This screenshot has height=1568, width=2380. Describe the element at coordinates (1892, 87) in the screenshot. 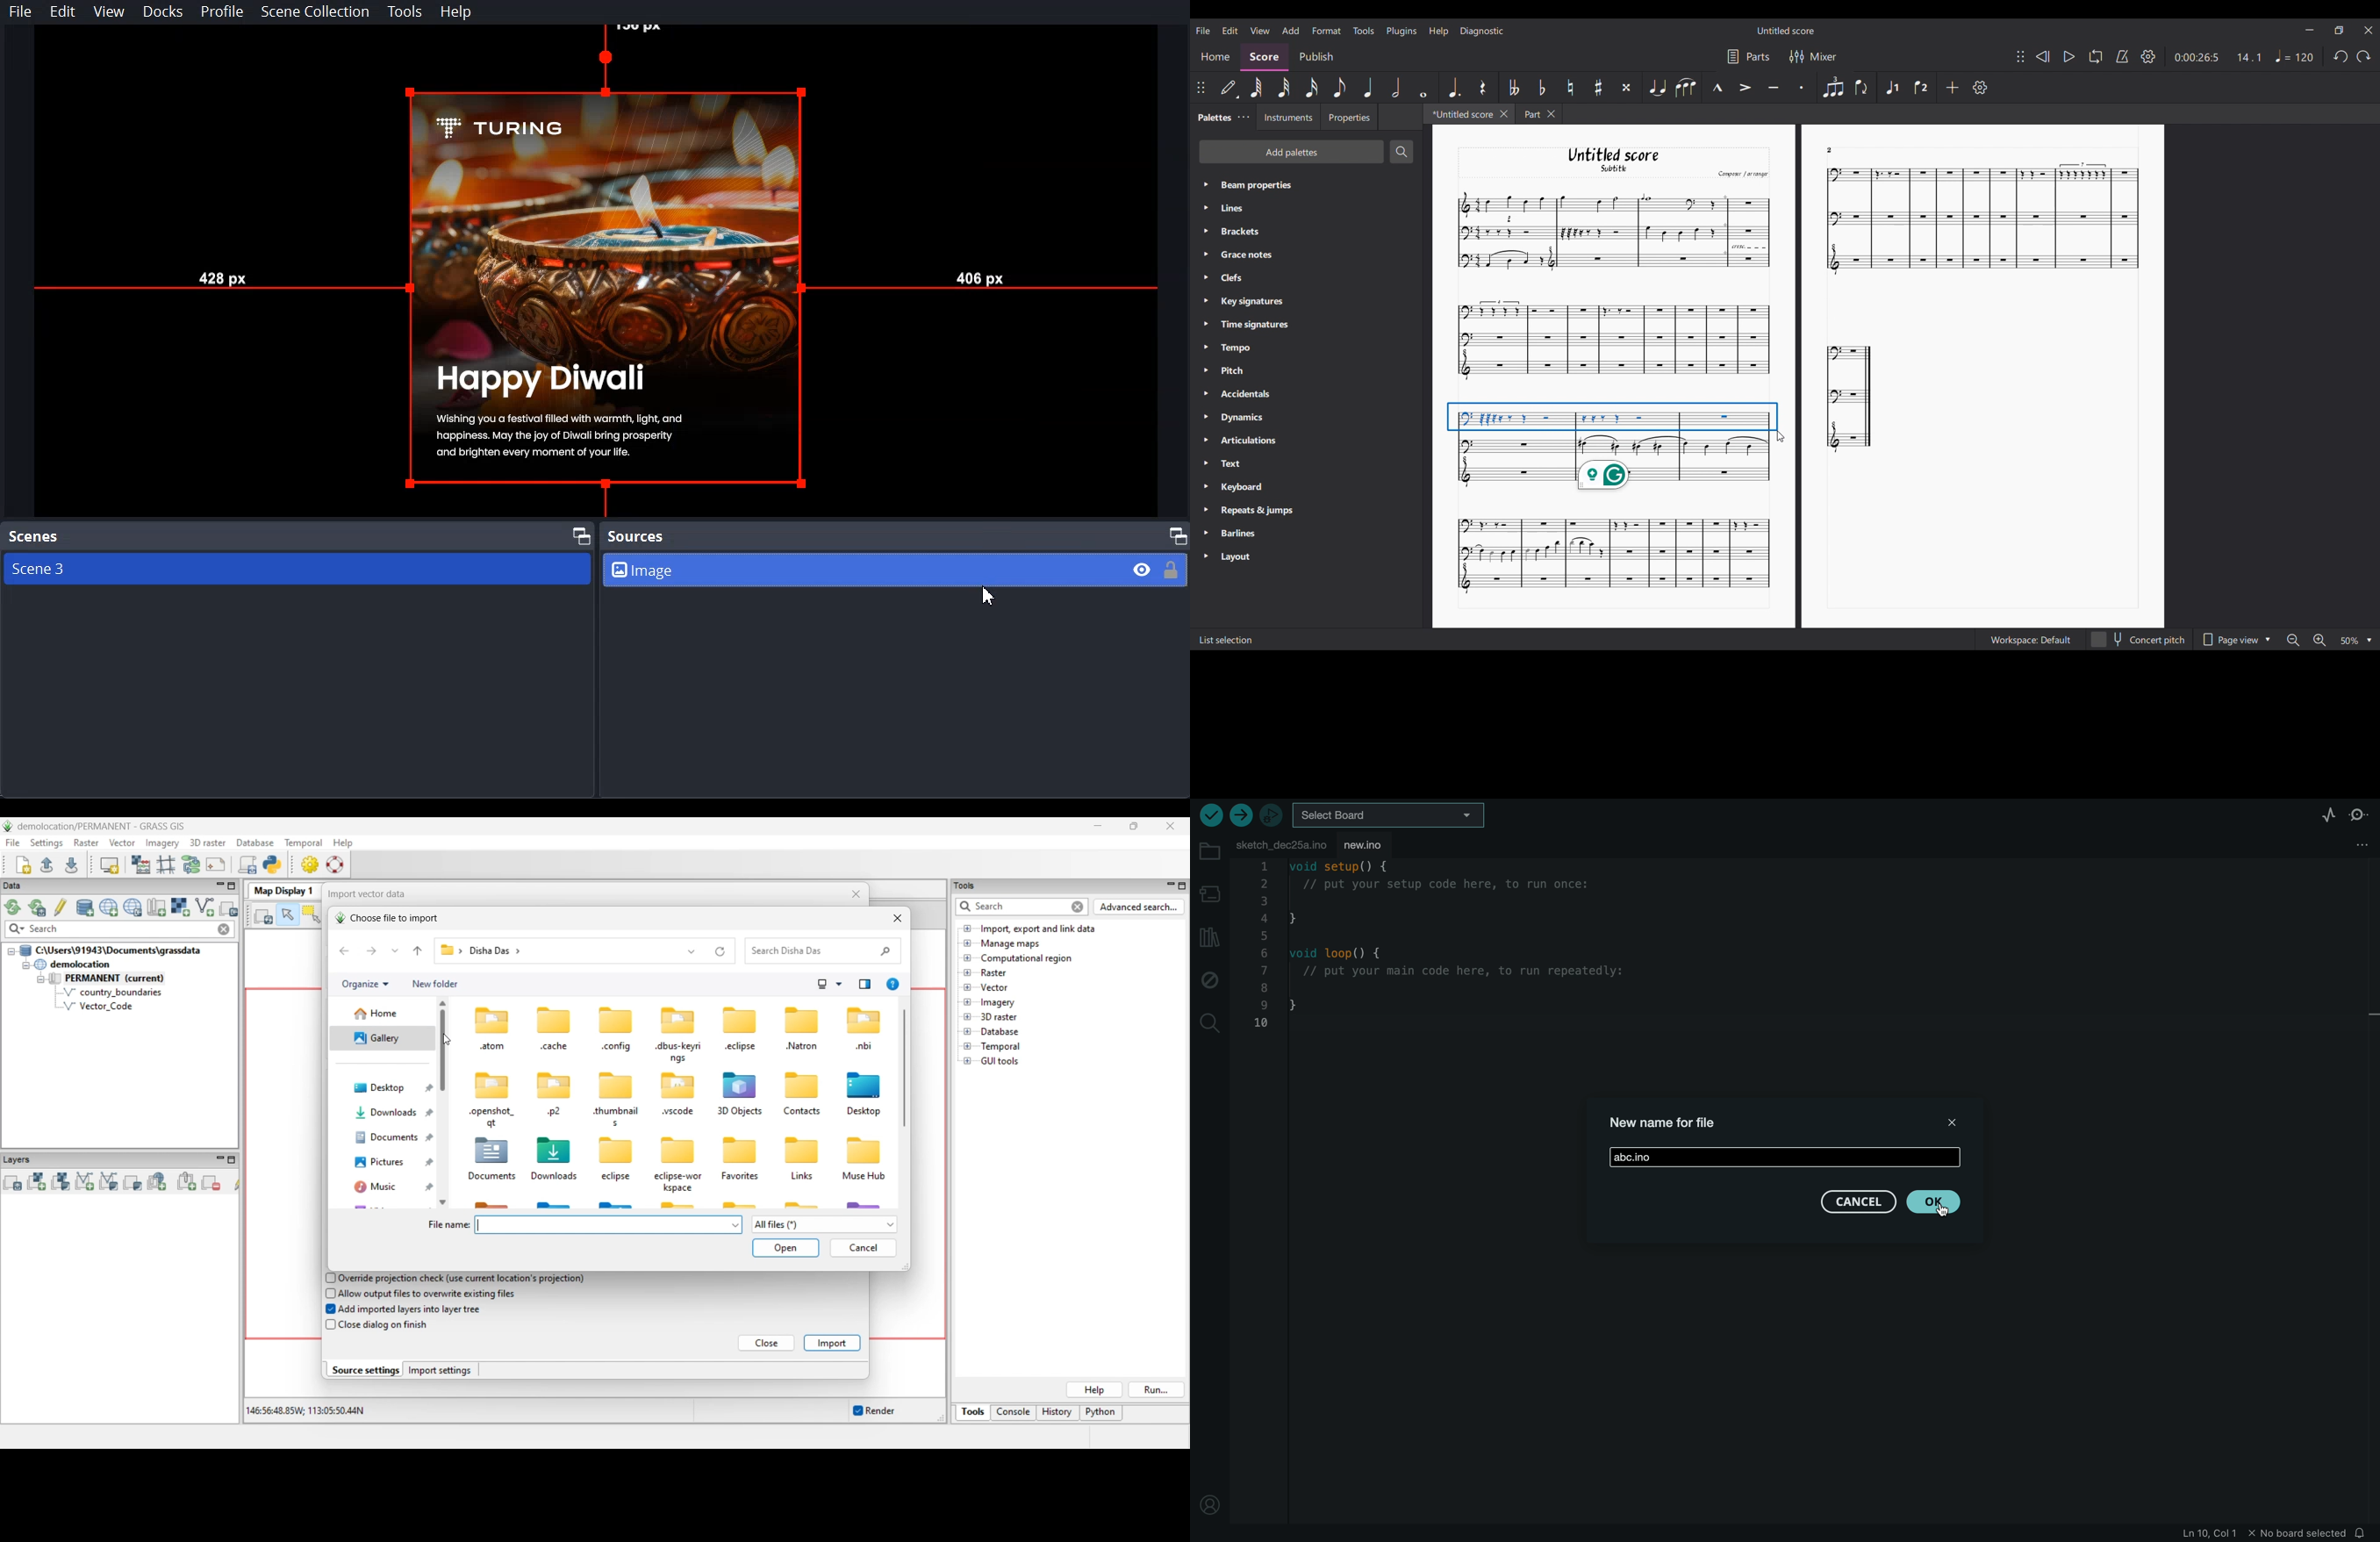

I see `Voice 1` at that location.